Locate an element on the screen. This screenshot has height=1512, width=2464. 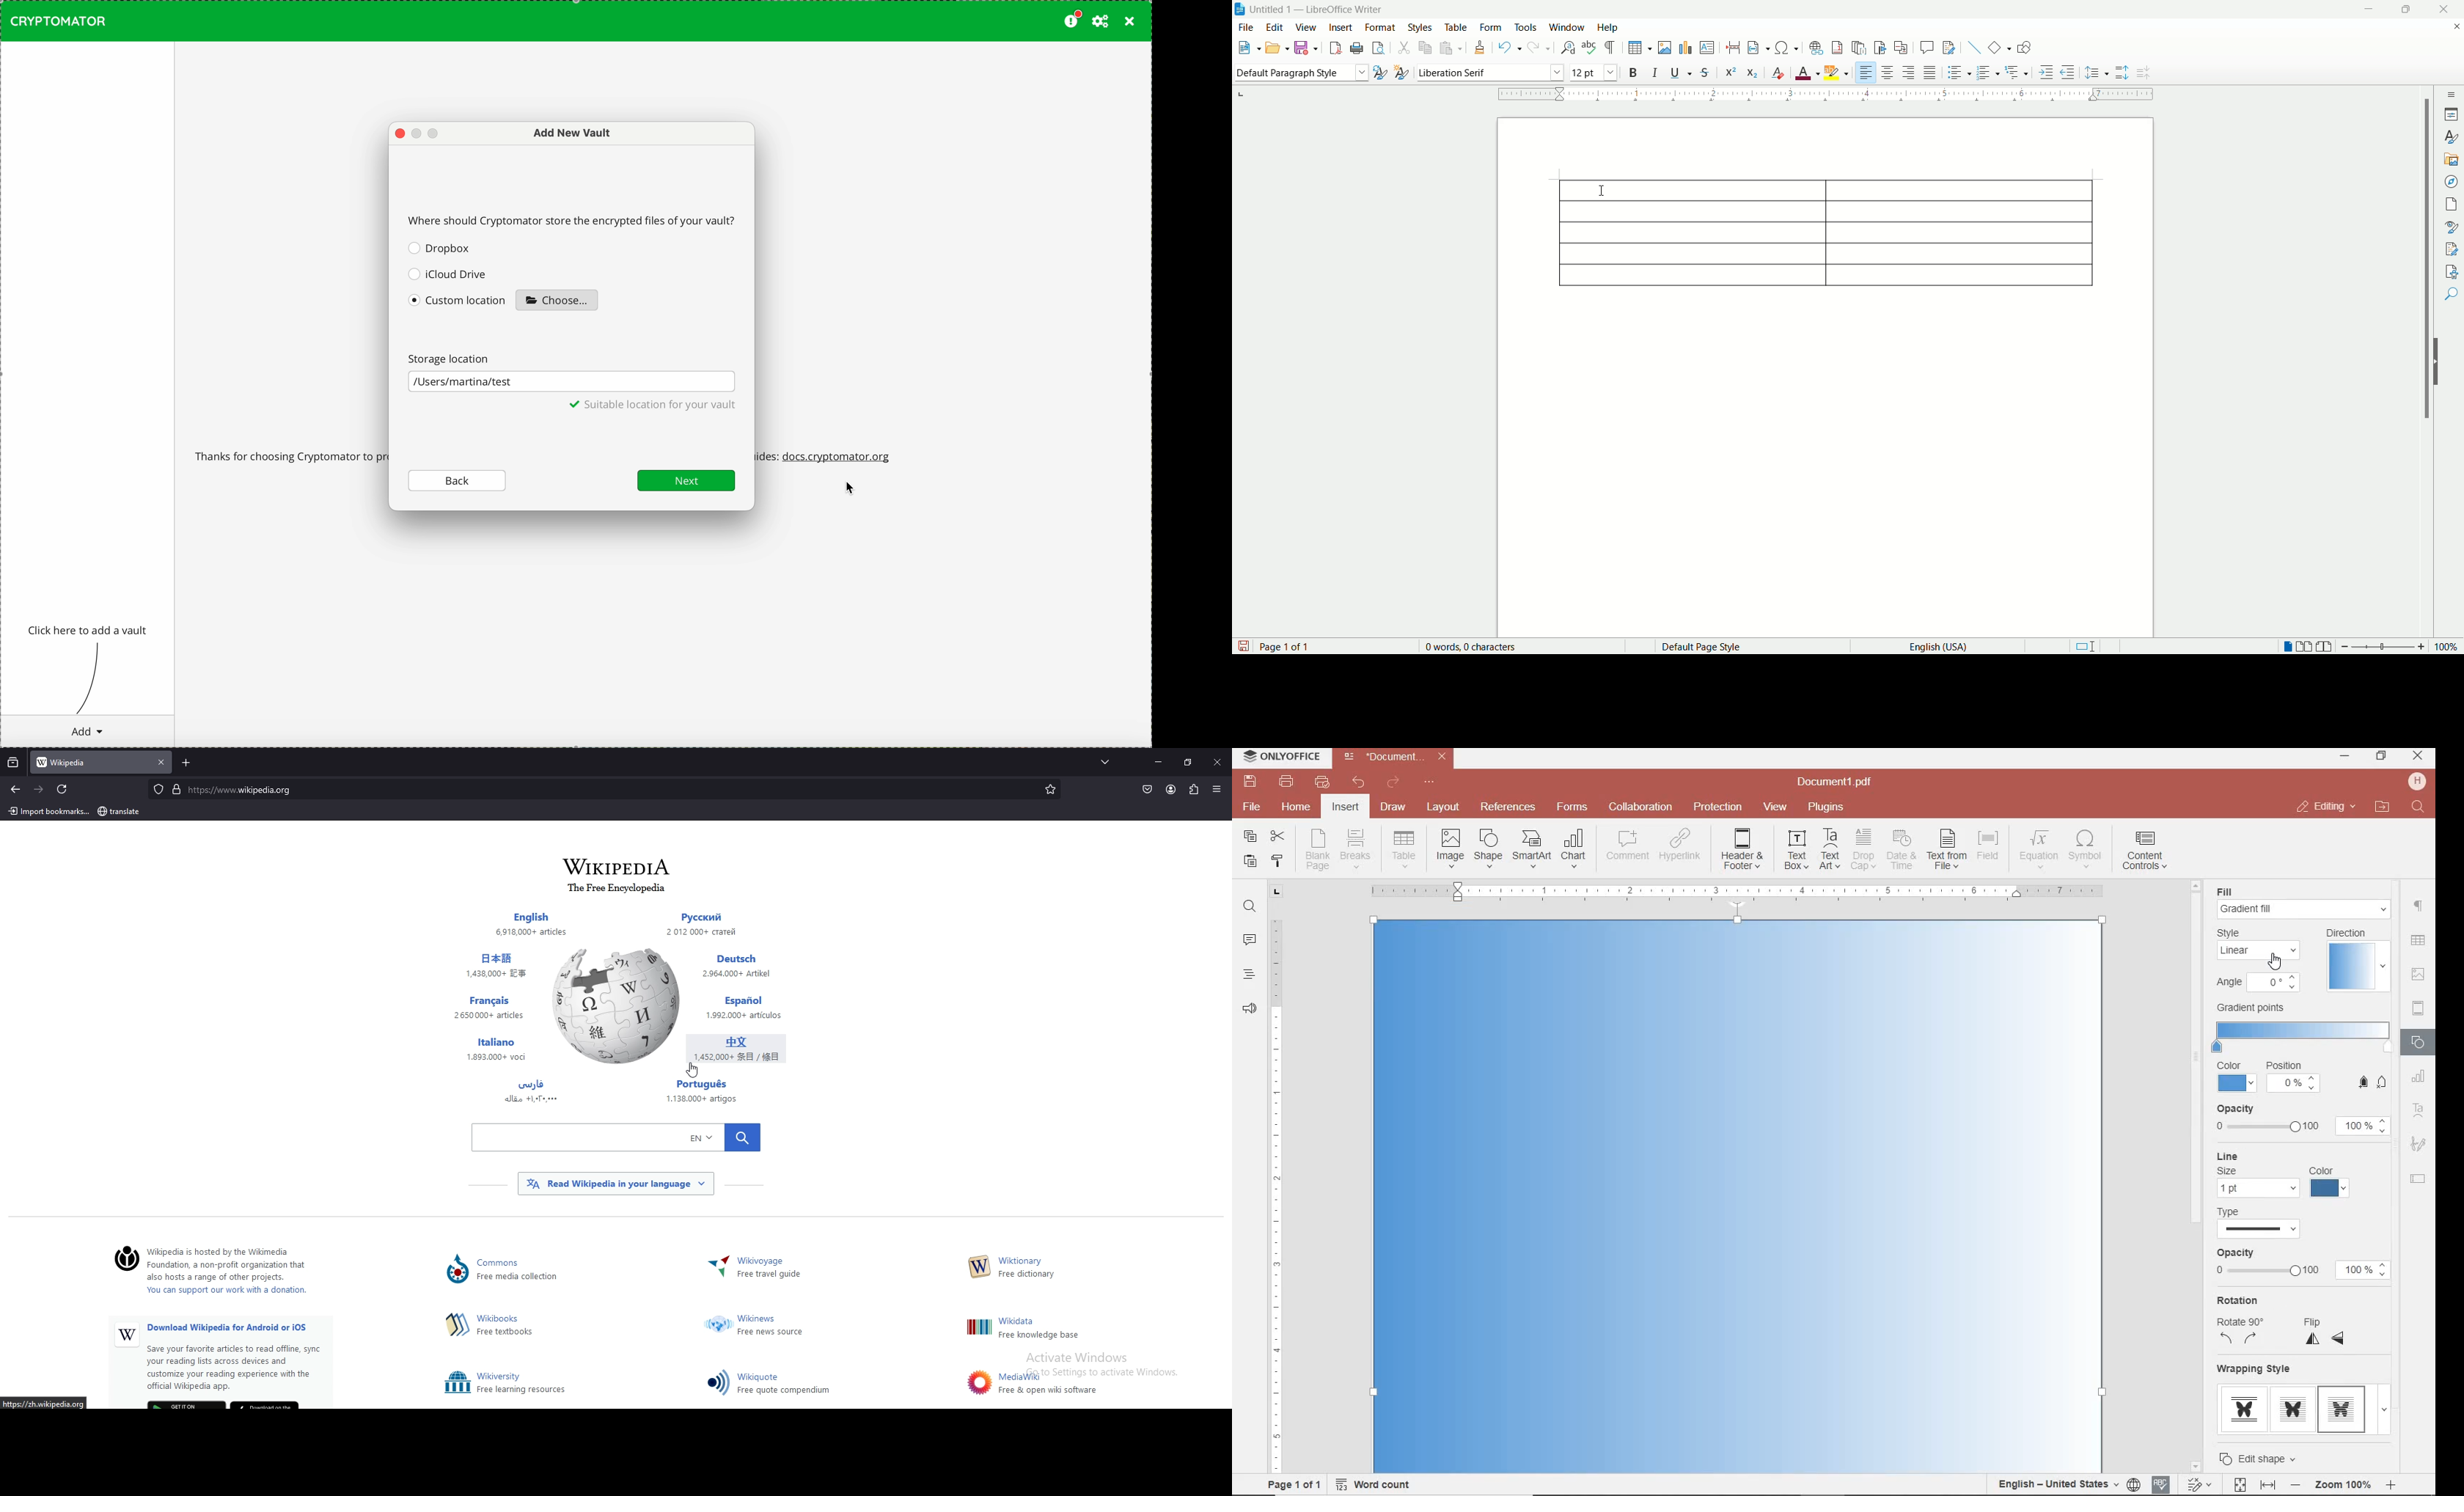
ROTATION is located at coordinates (2255, 1174).